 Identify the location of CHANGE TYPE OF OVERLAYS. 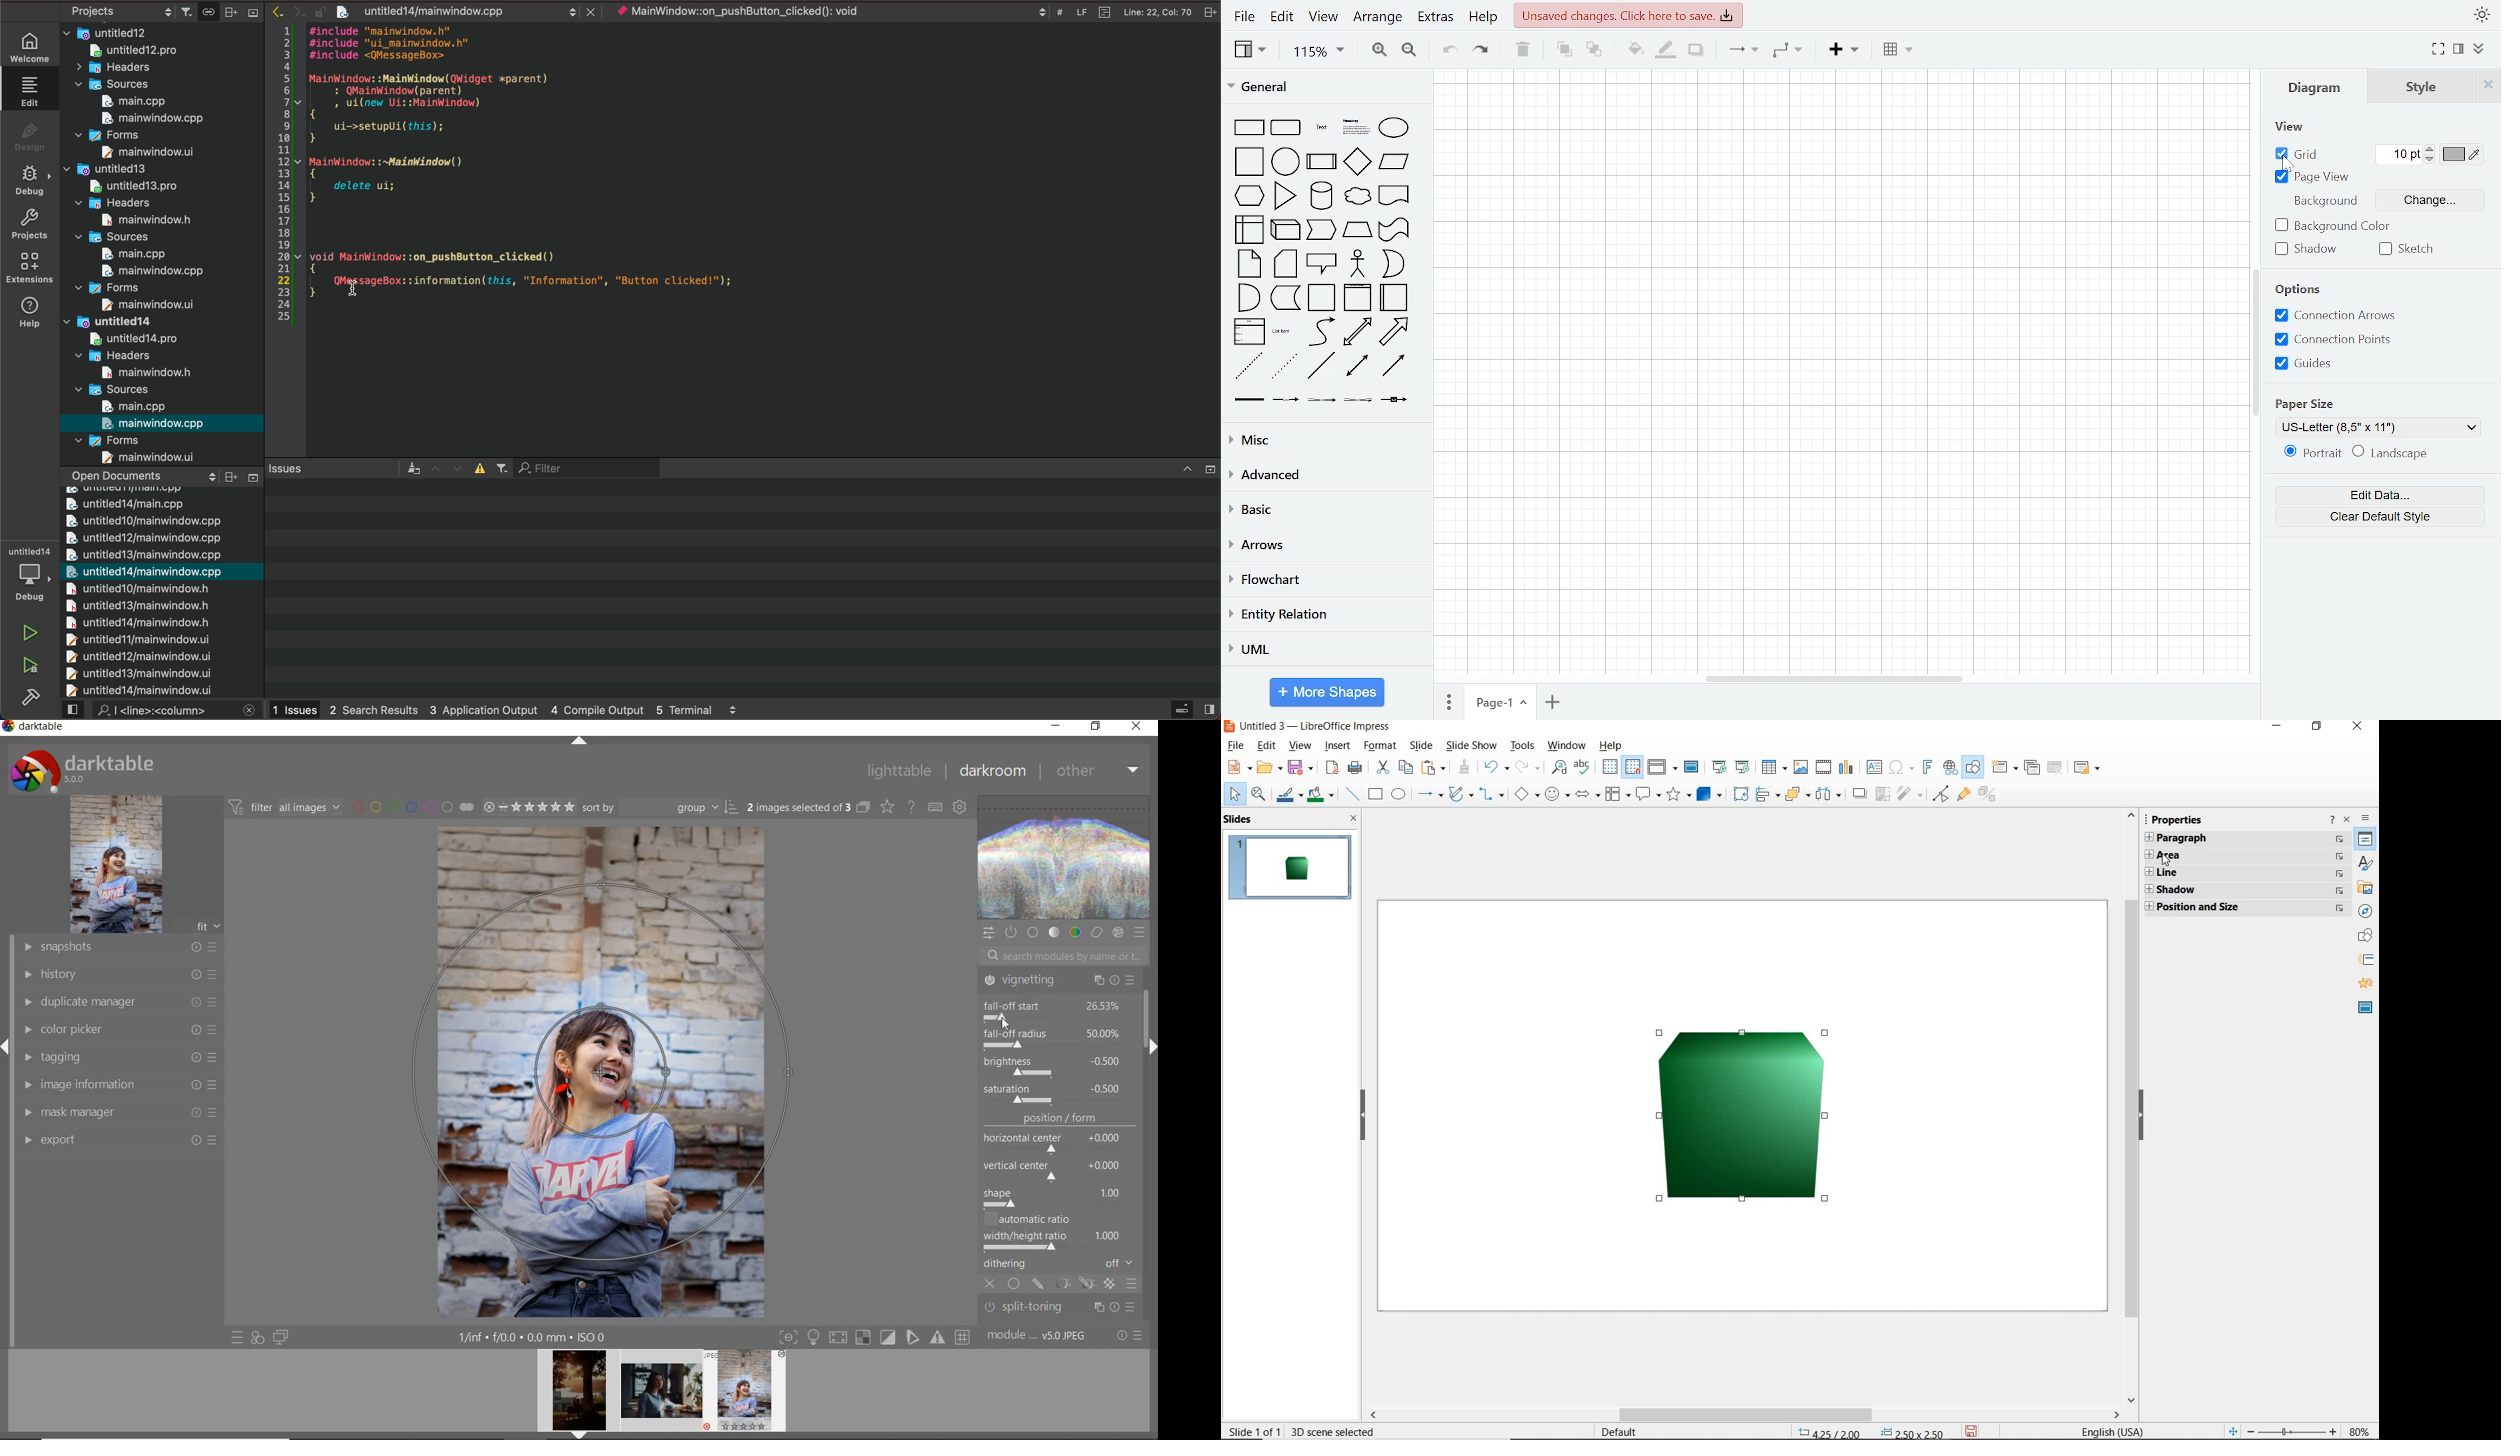
(887, 806).